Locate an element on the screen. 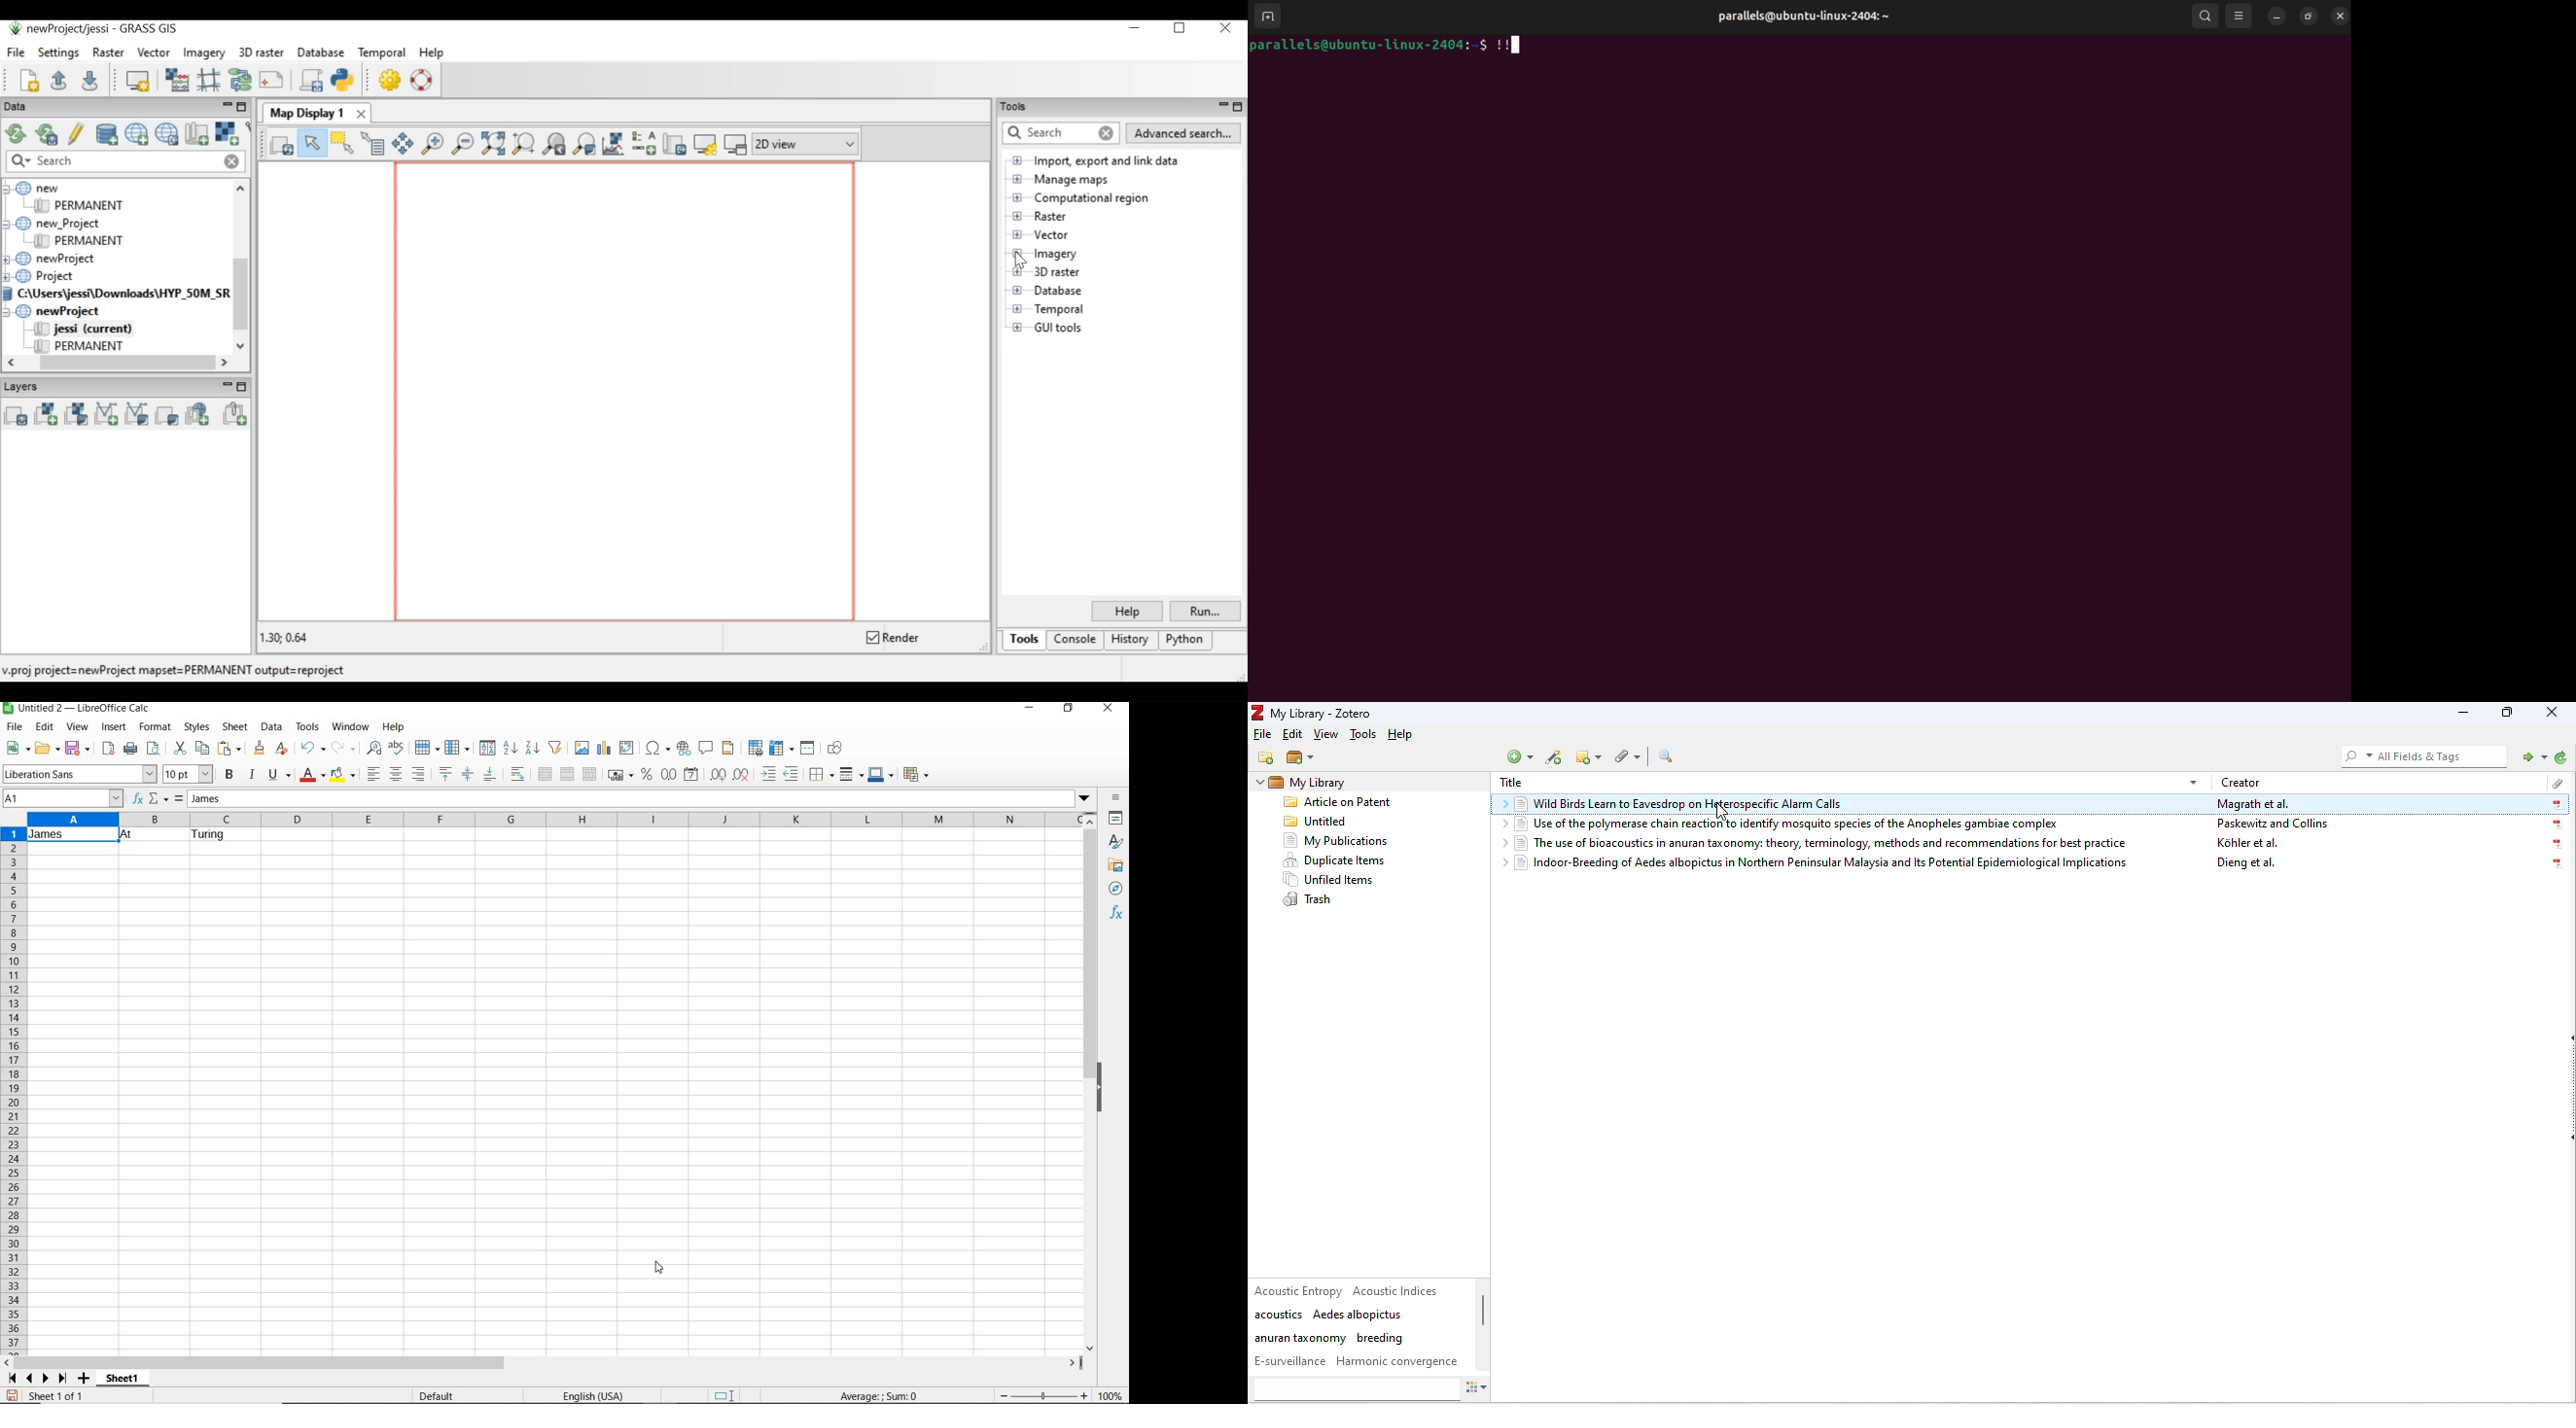  toggle print preview is located at coordinates (156, 750).